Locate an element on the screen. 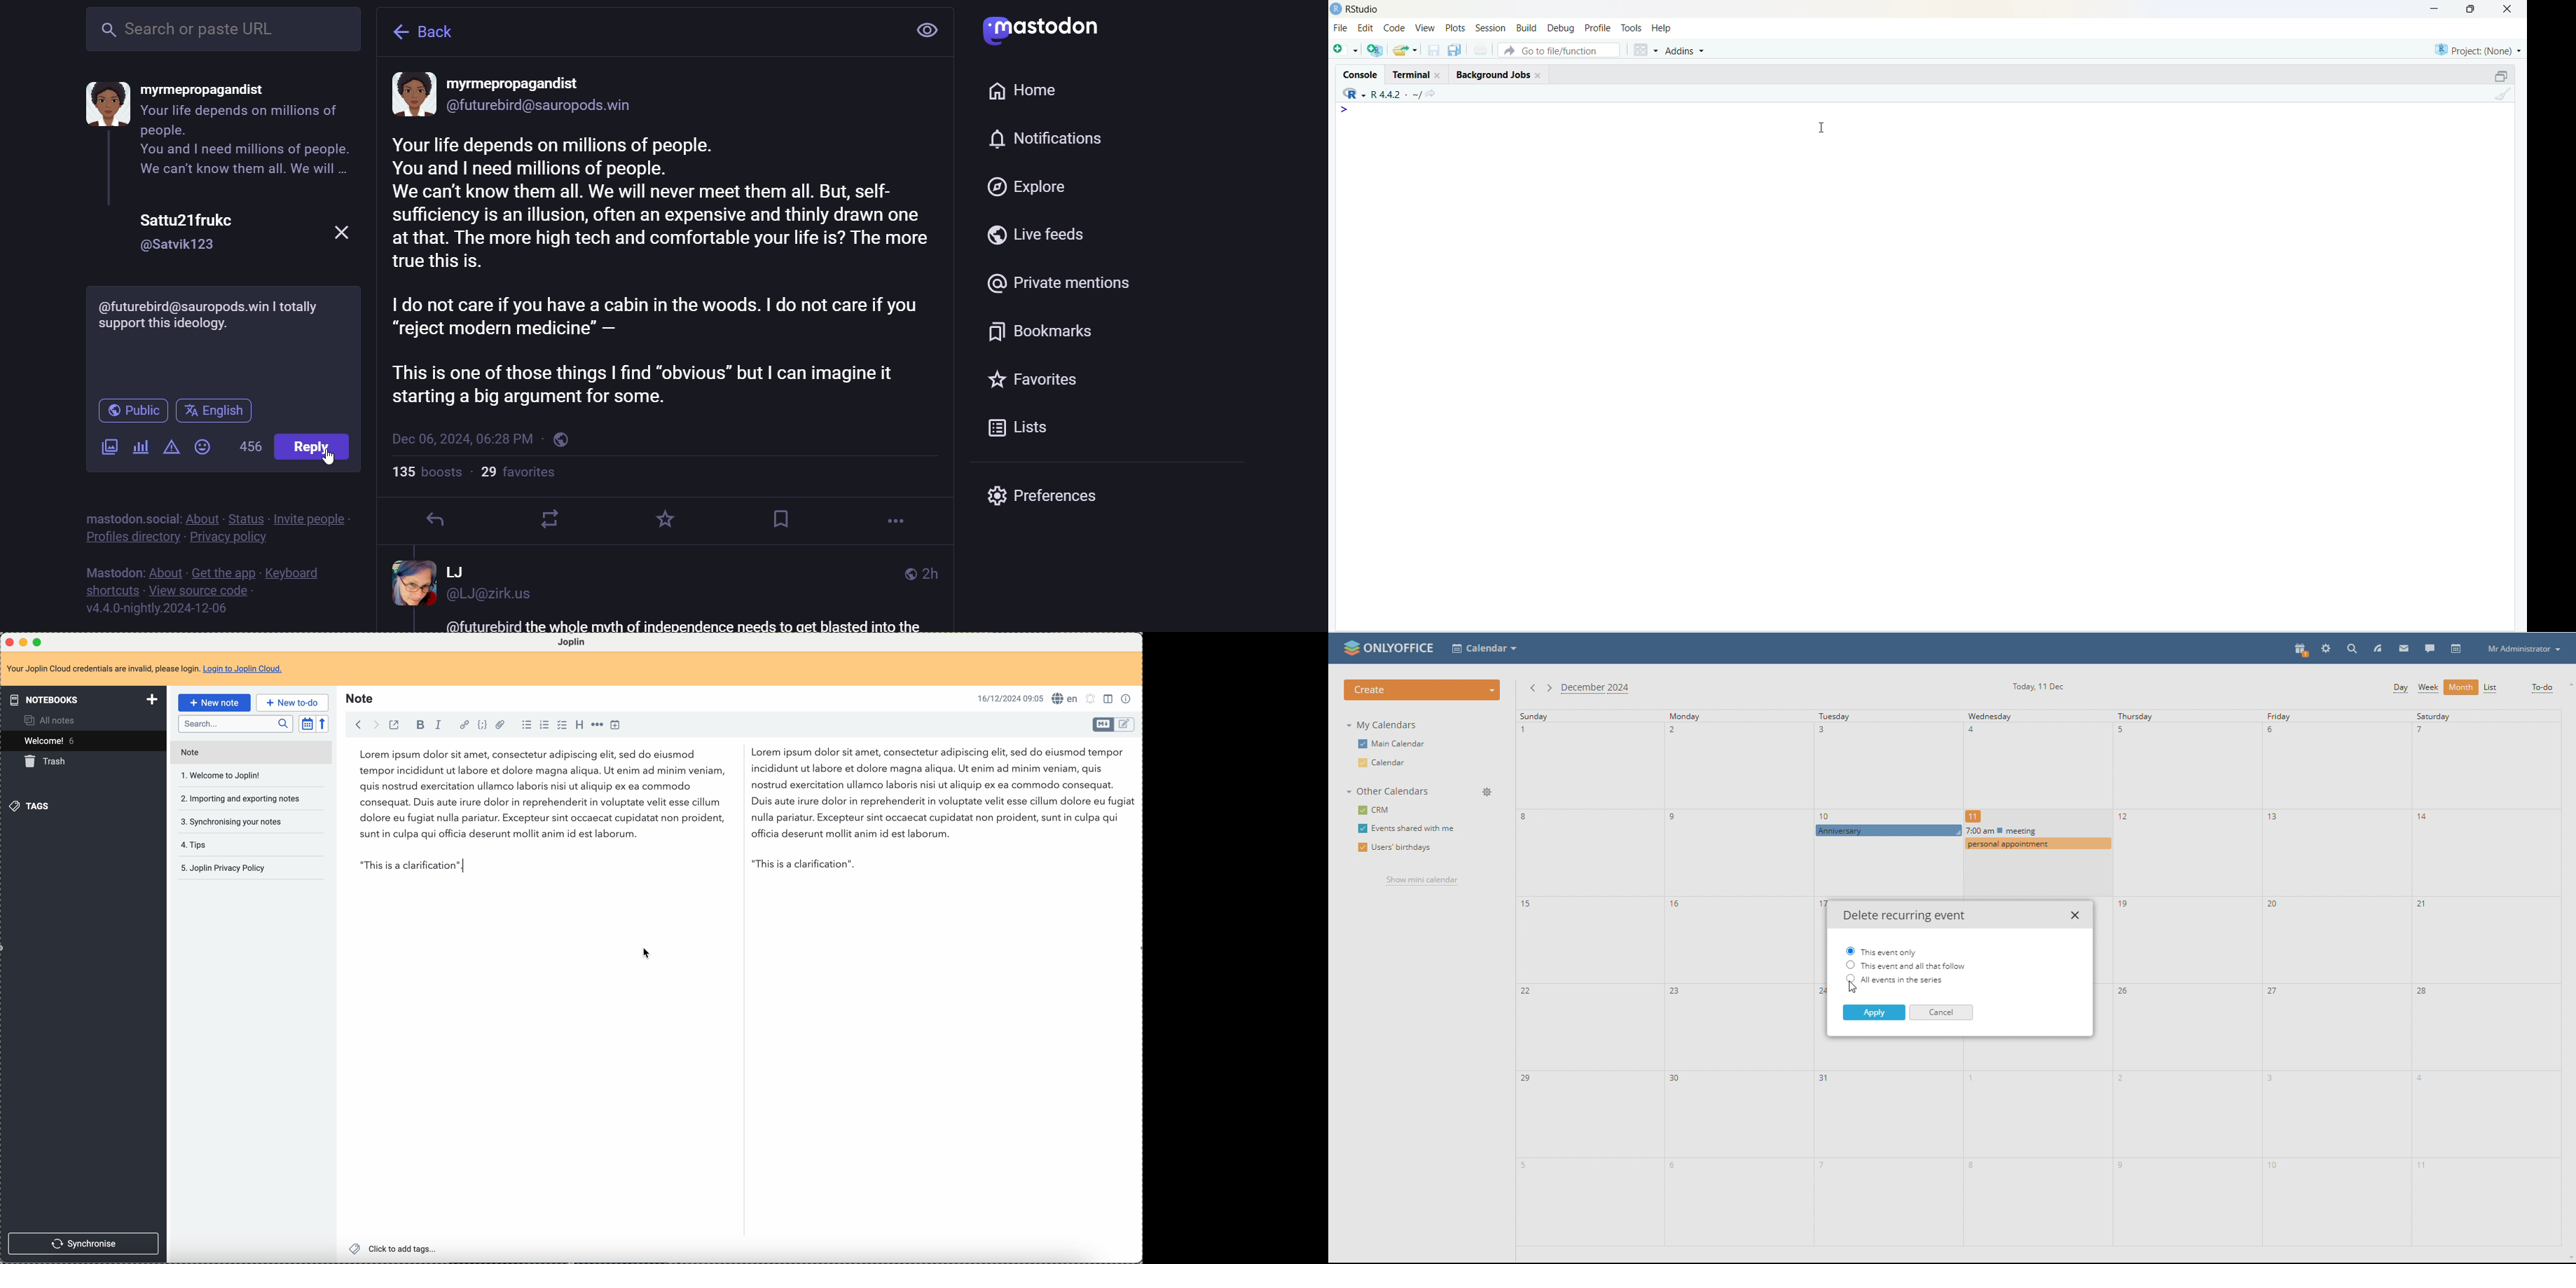  R.4.4.2~/ is located at coordinates (1394, 94).